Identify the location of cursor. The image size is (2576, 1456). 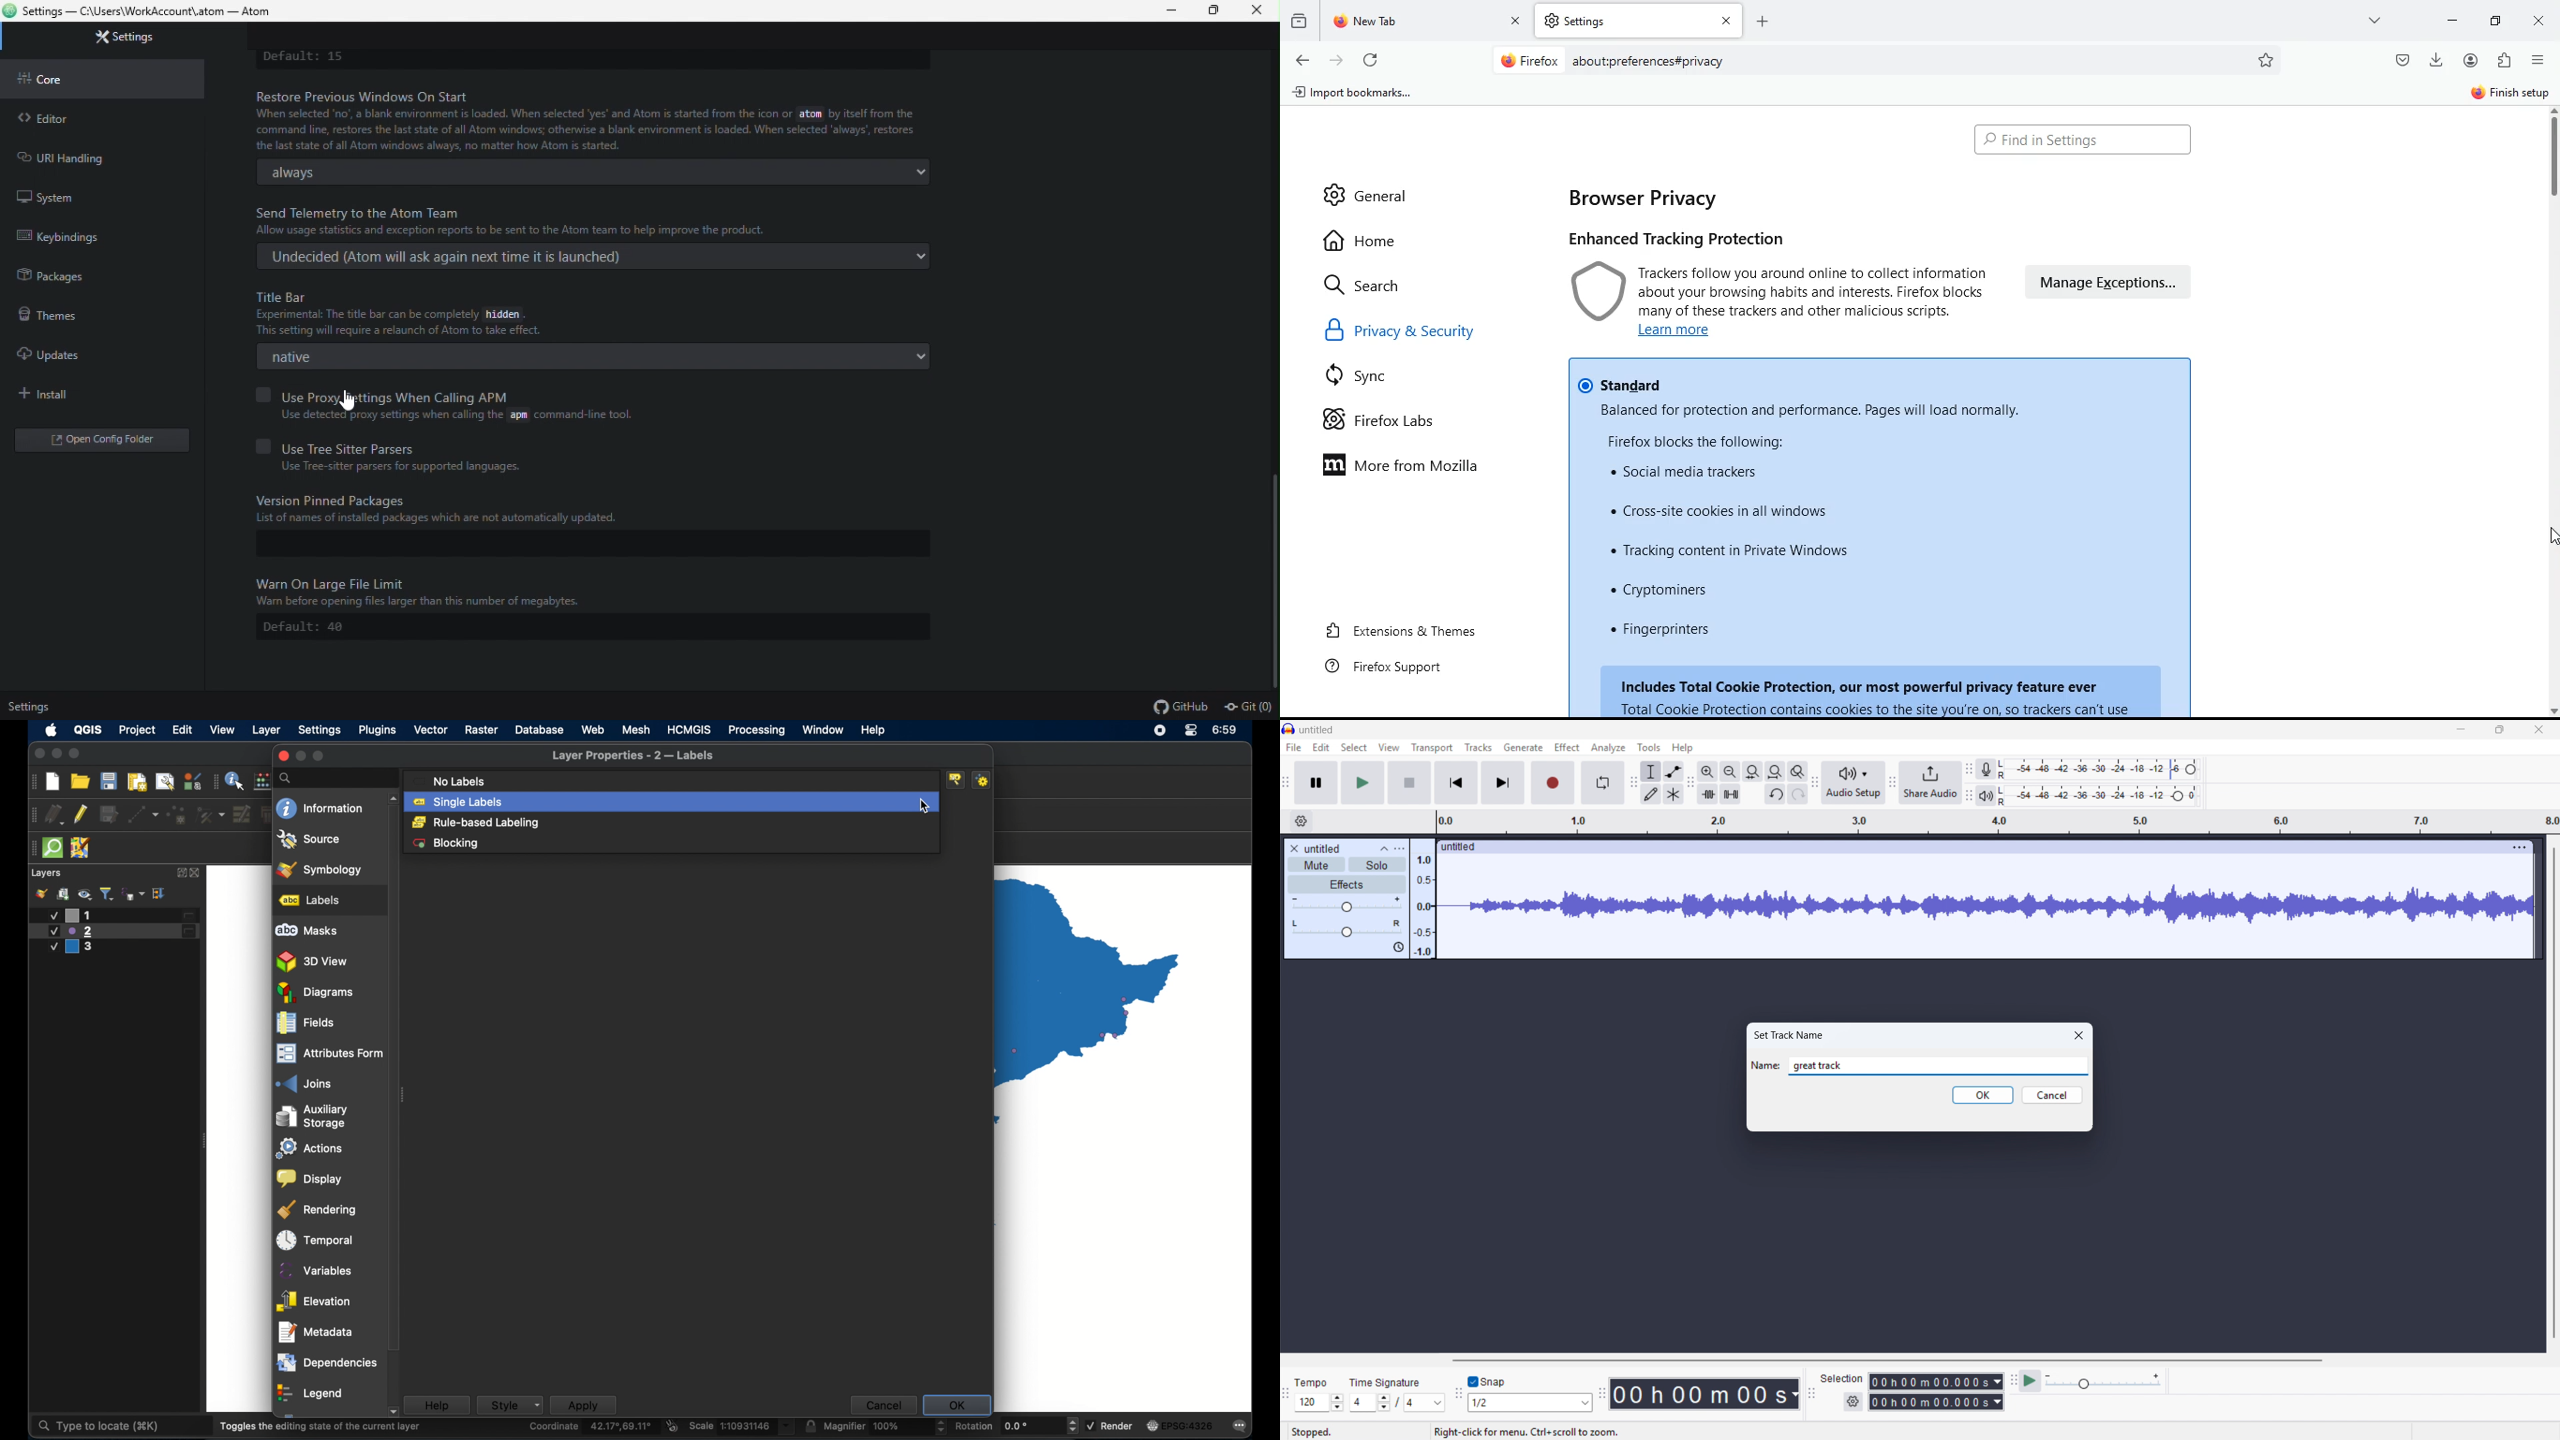
(931, 791).